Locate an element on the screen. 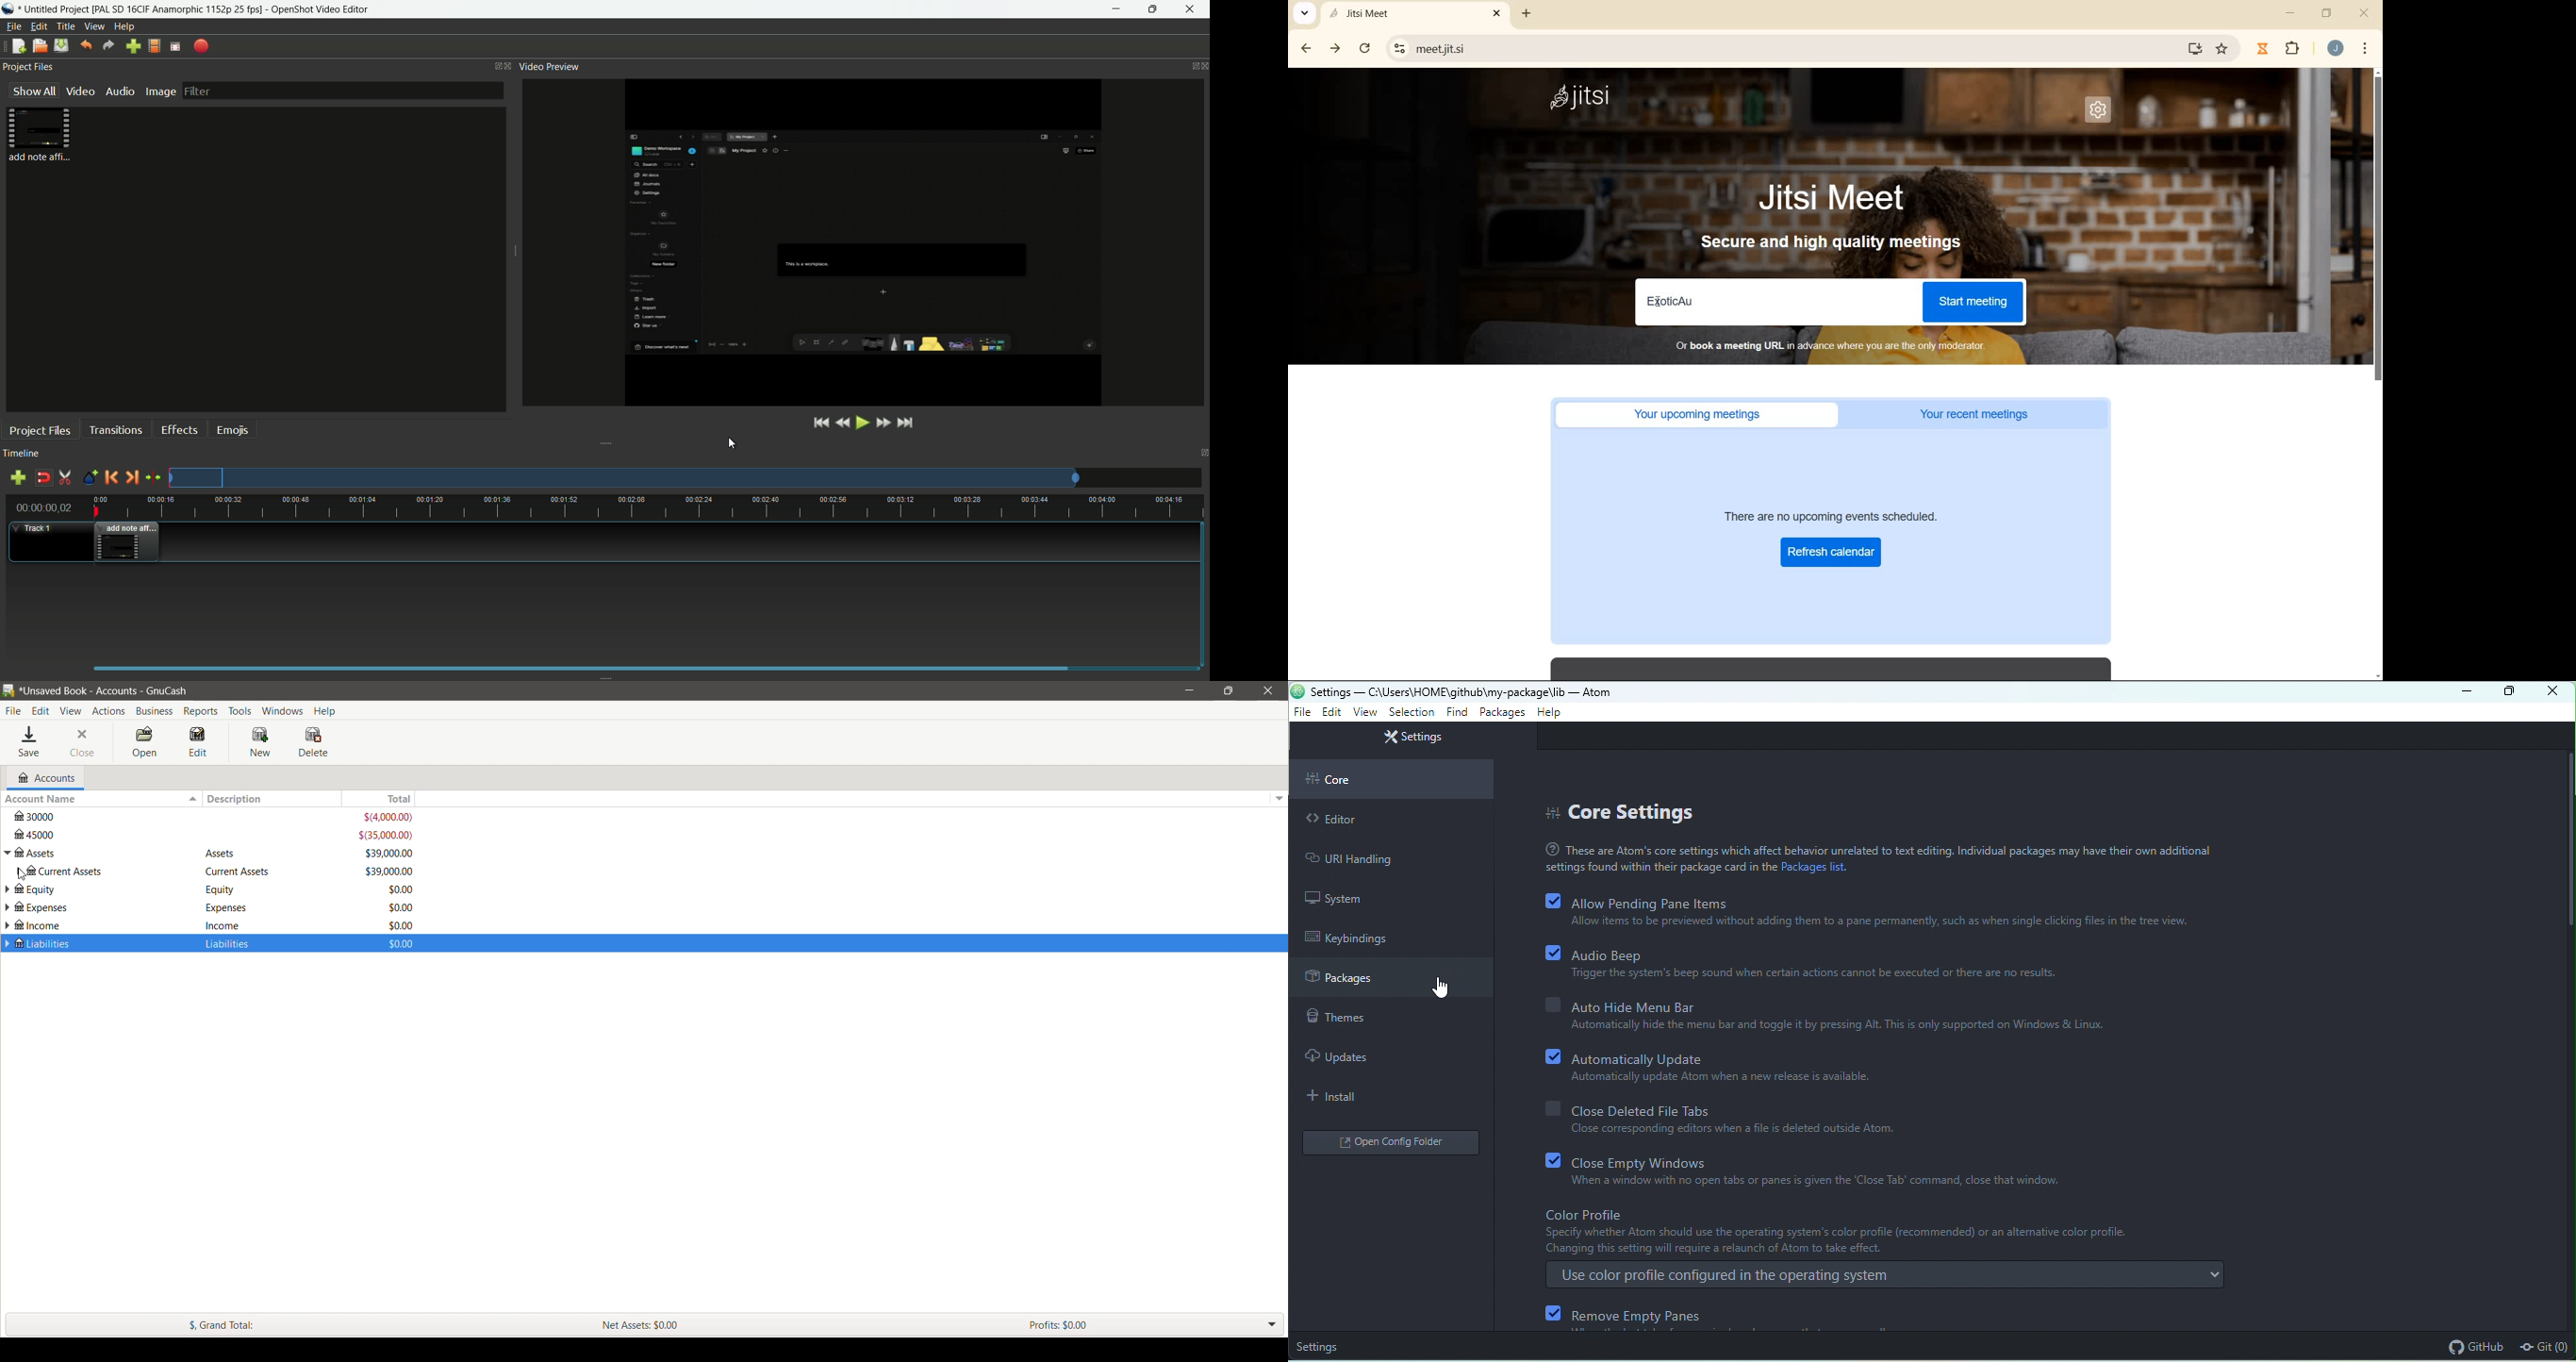 Image resolution: width=2576 pixels, height=1372 pixels. effects is located at coordinates (179, 429).